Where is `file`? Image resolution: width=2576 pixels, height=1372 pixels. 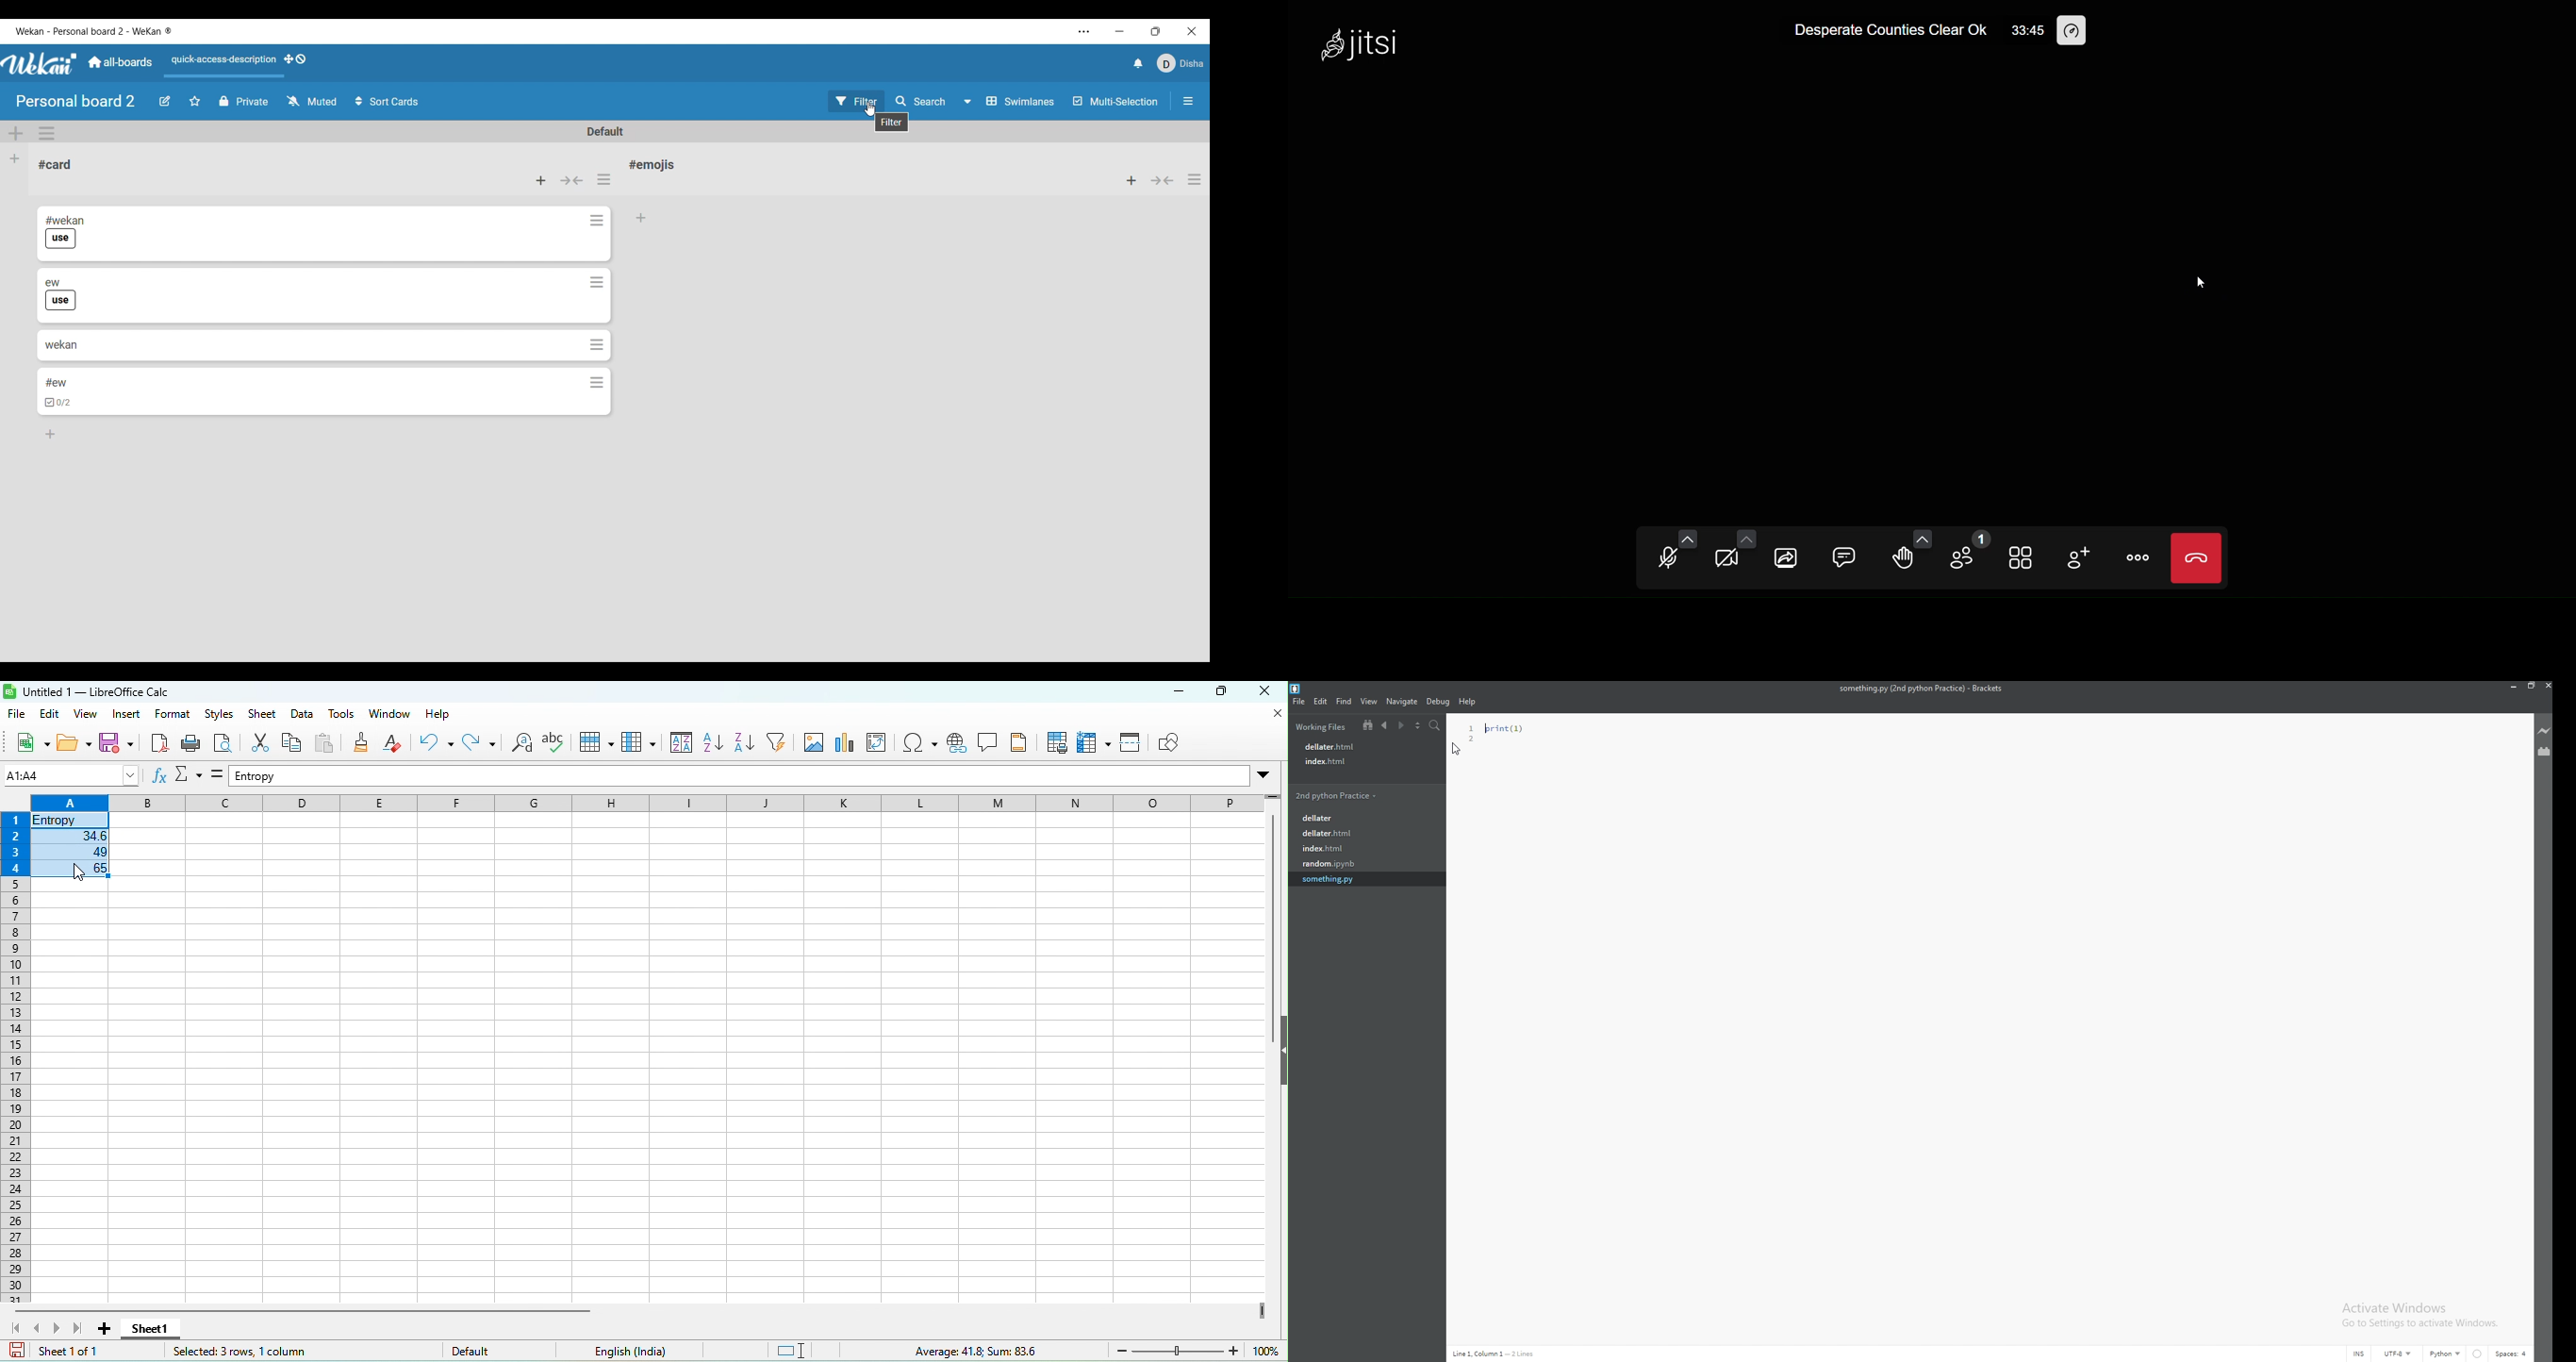 file is located at coordinates (17, 715).